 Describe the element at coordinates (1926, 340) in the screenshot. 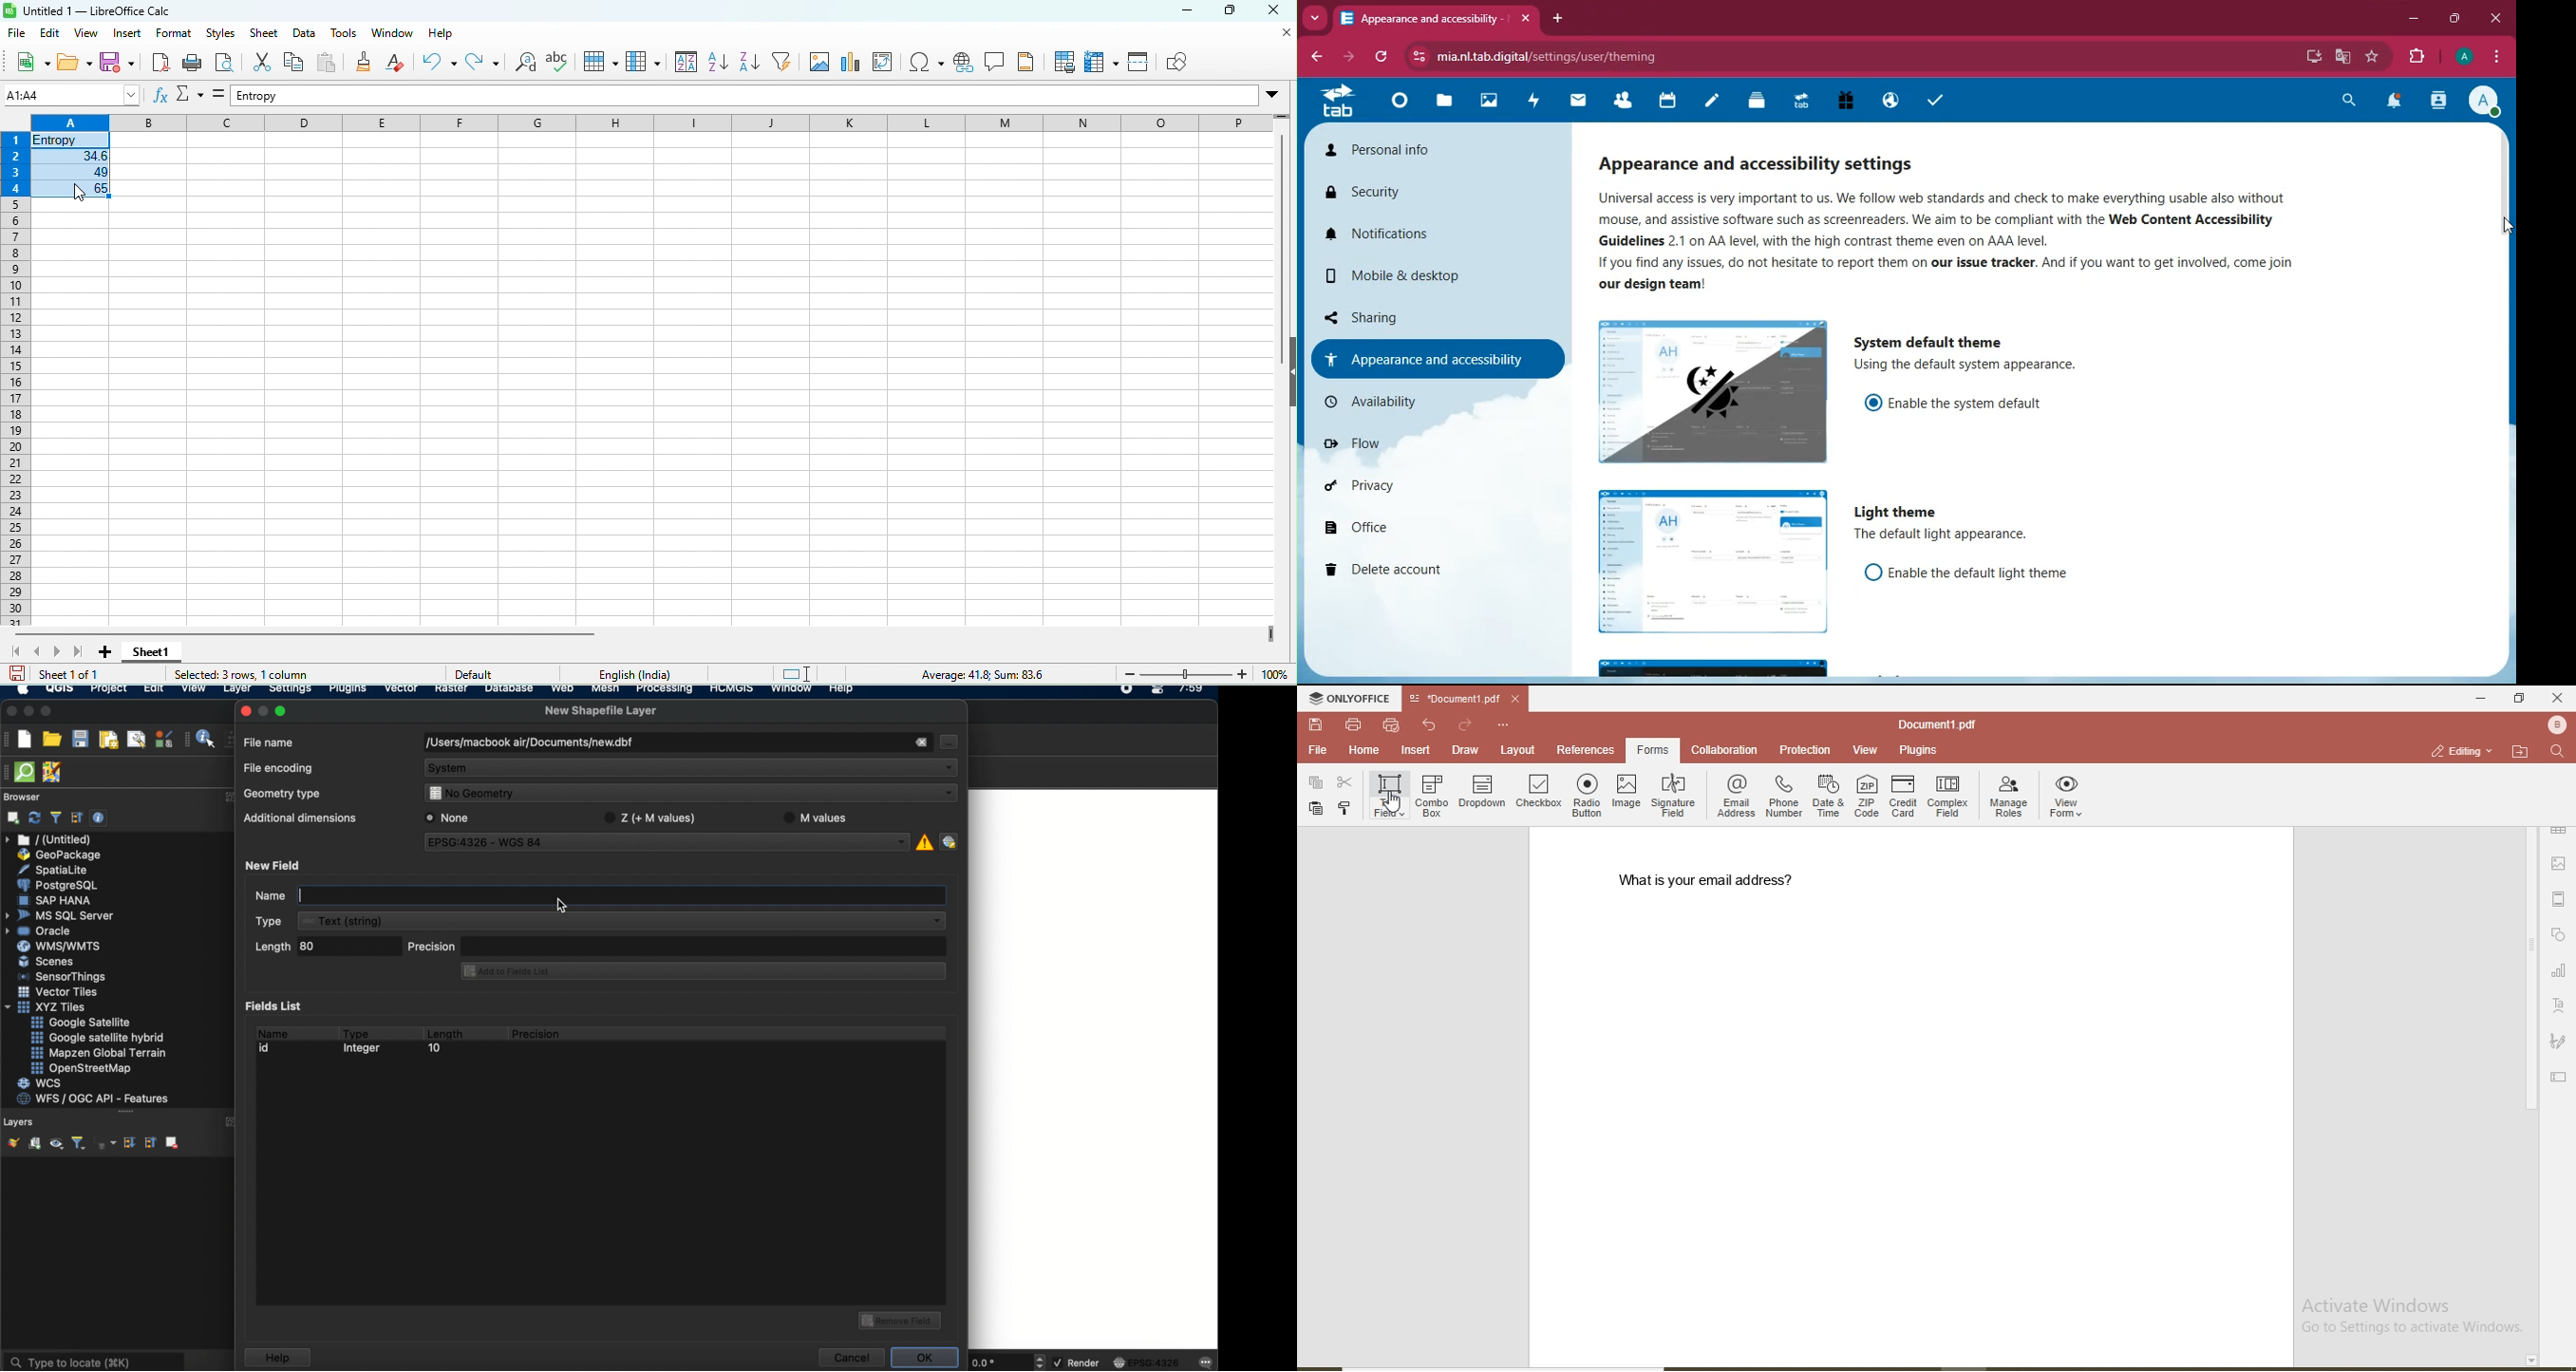

I see `system default` at that location.